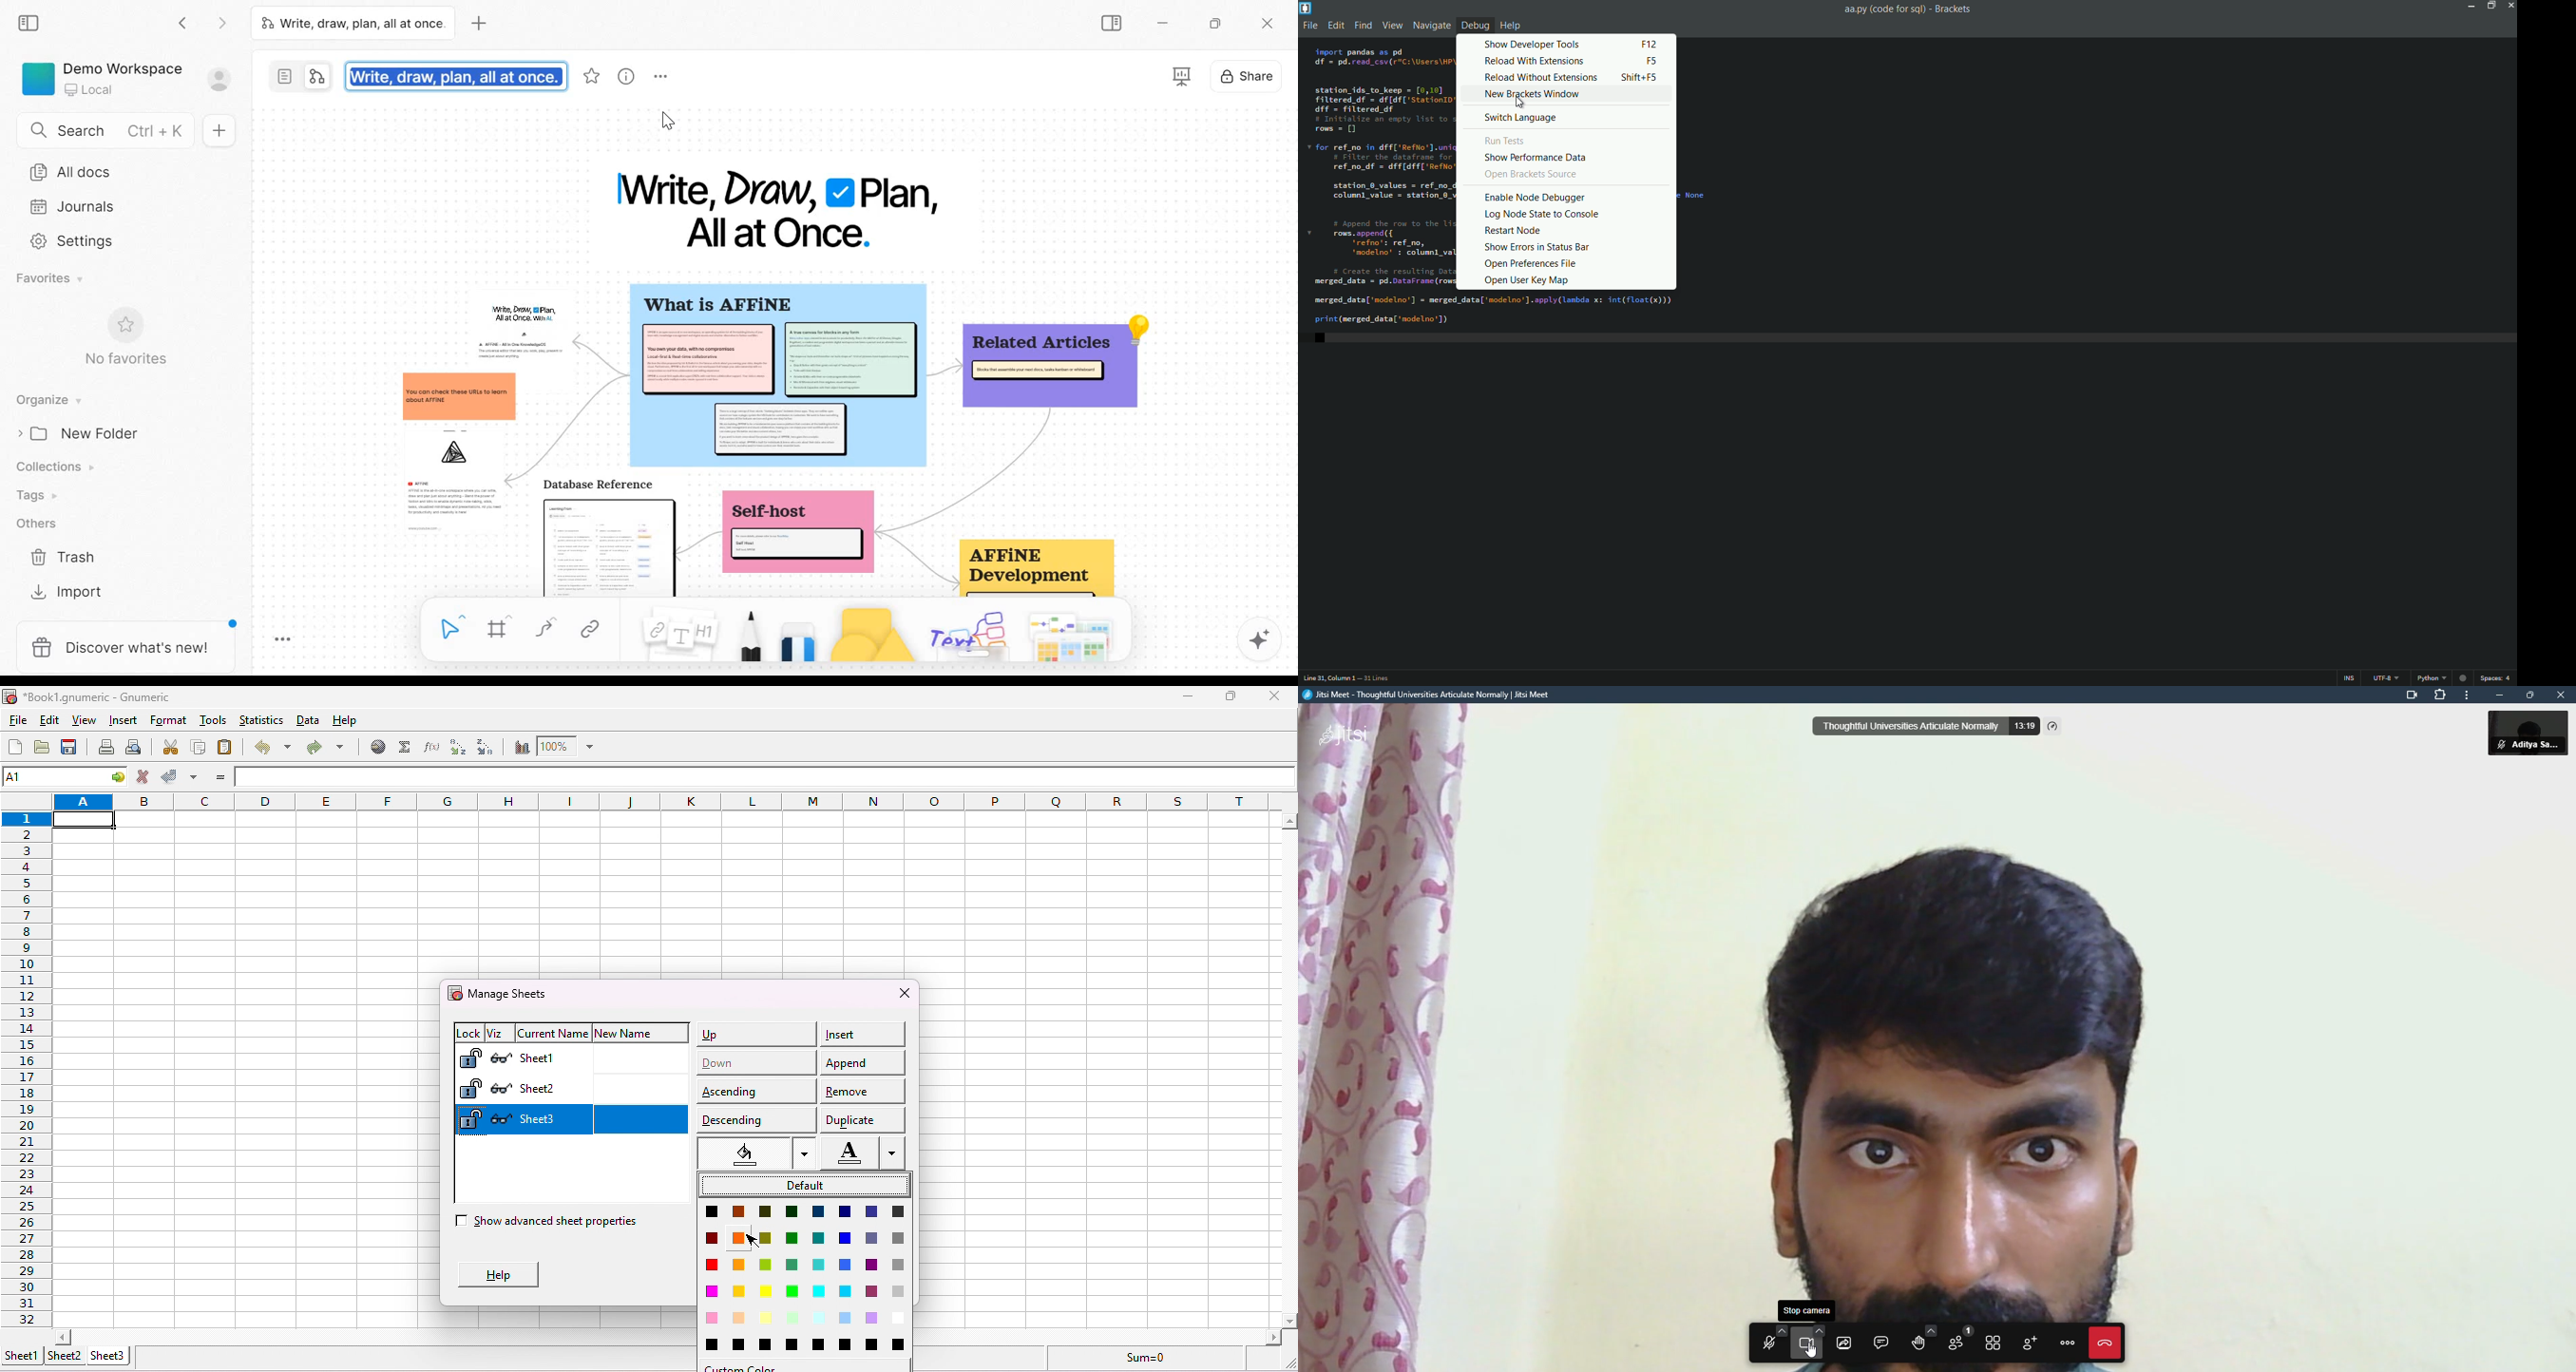 This screenshot has width=2576, height=1372. I want to click on Find menu, so click(1361, 25).